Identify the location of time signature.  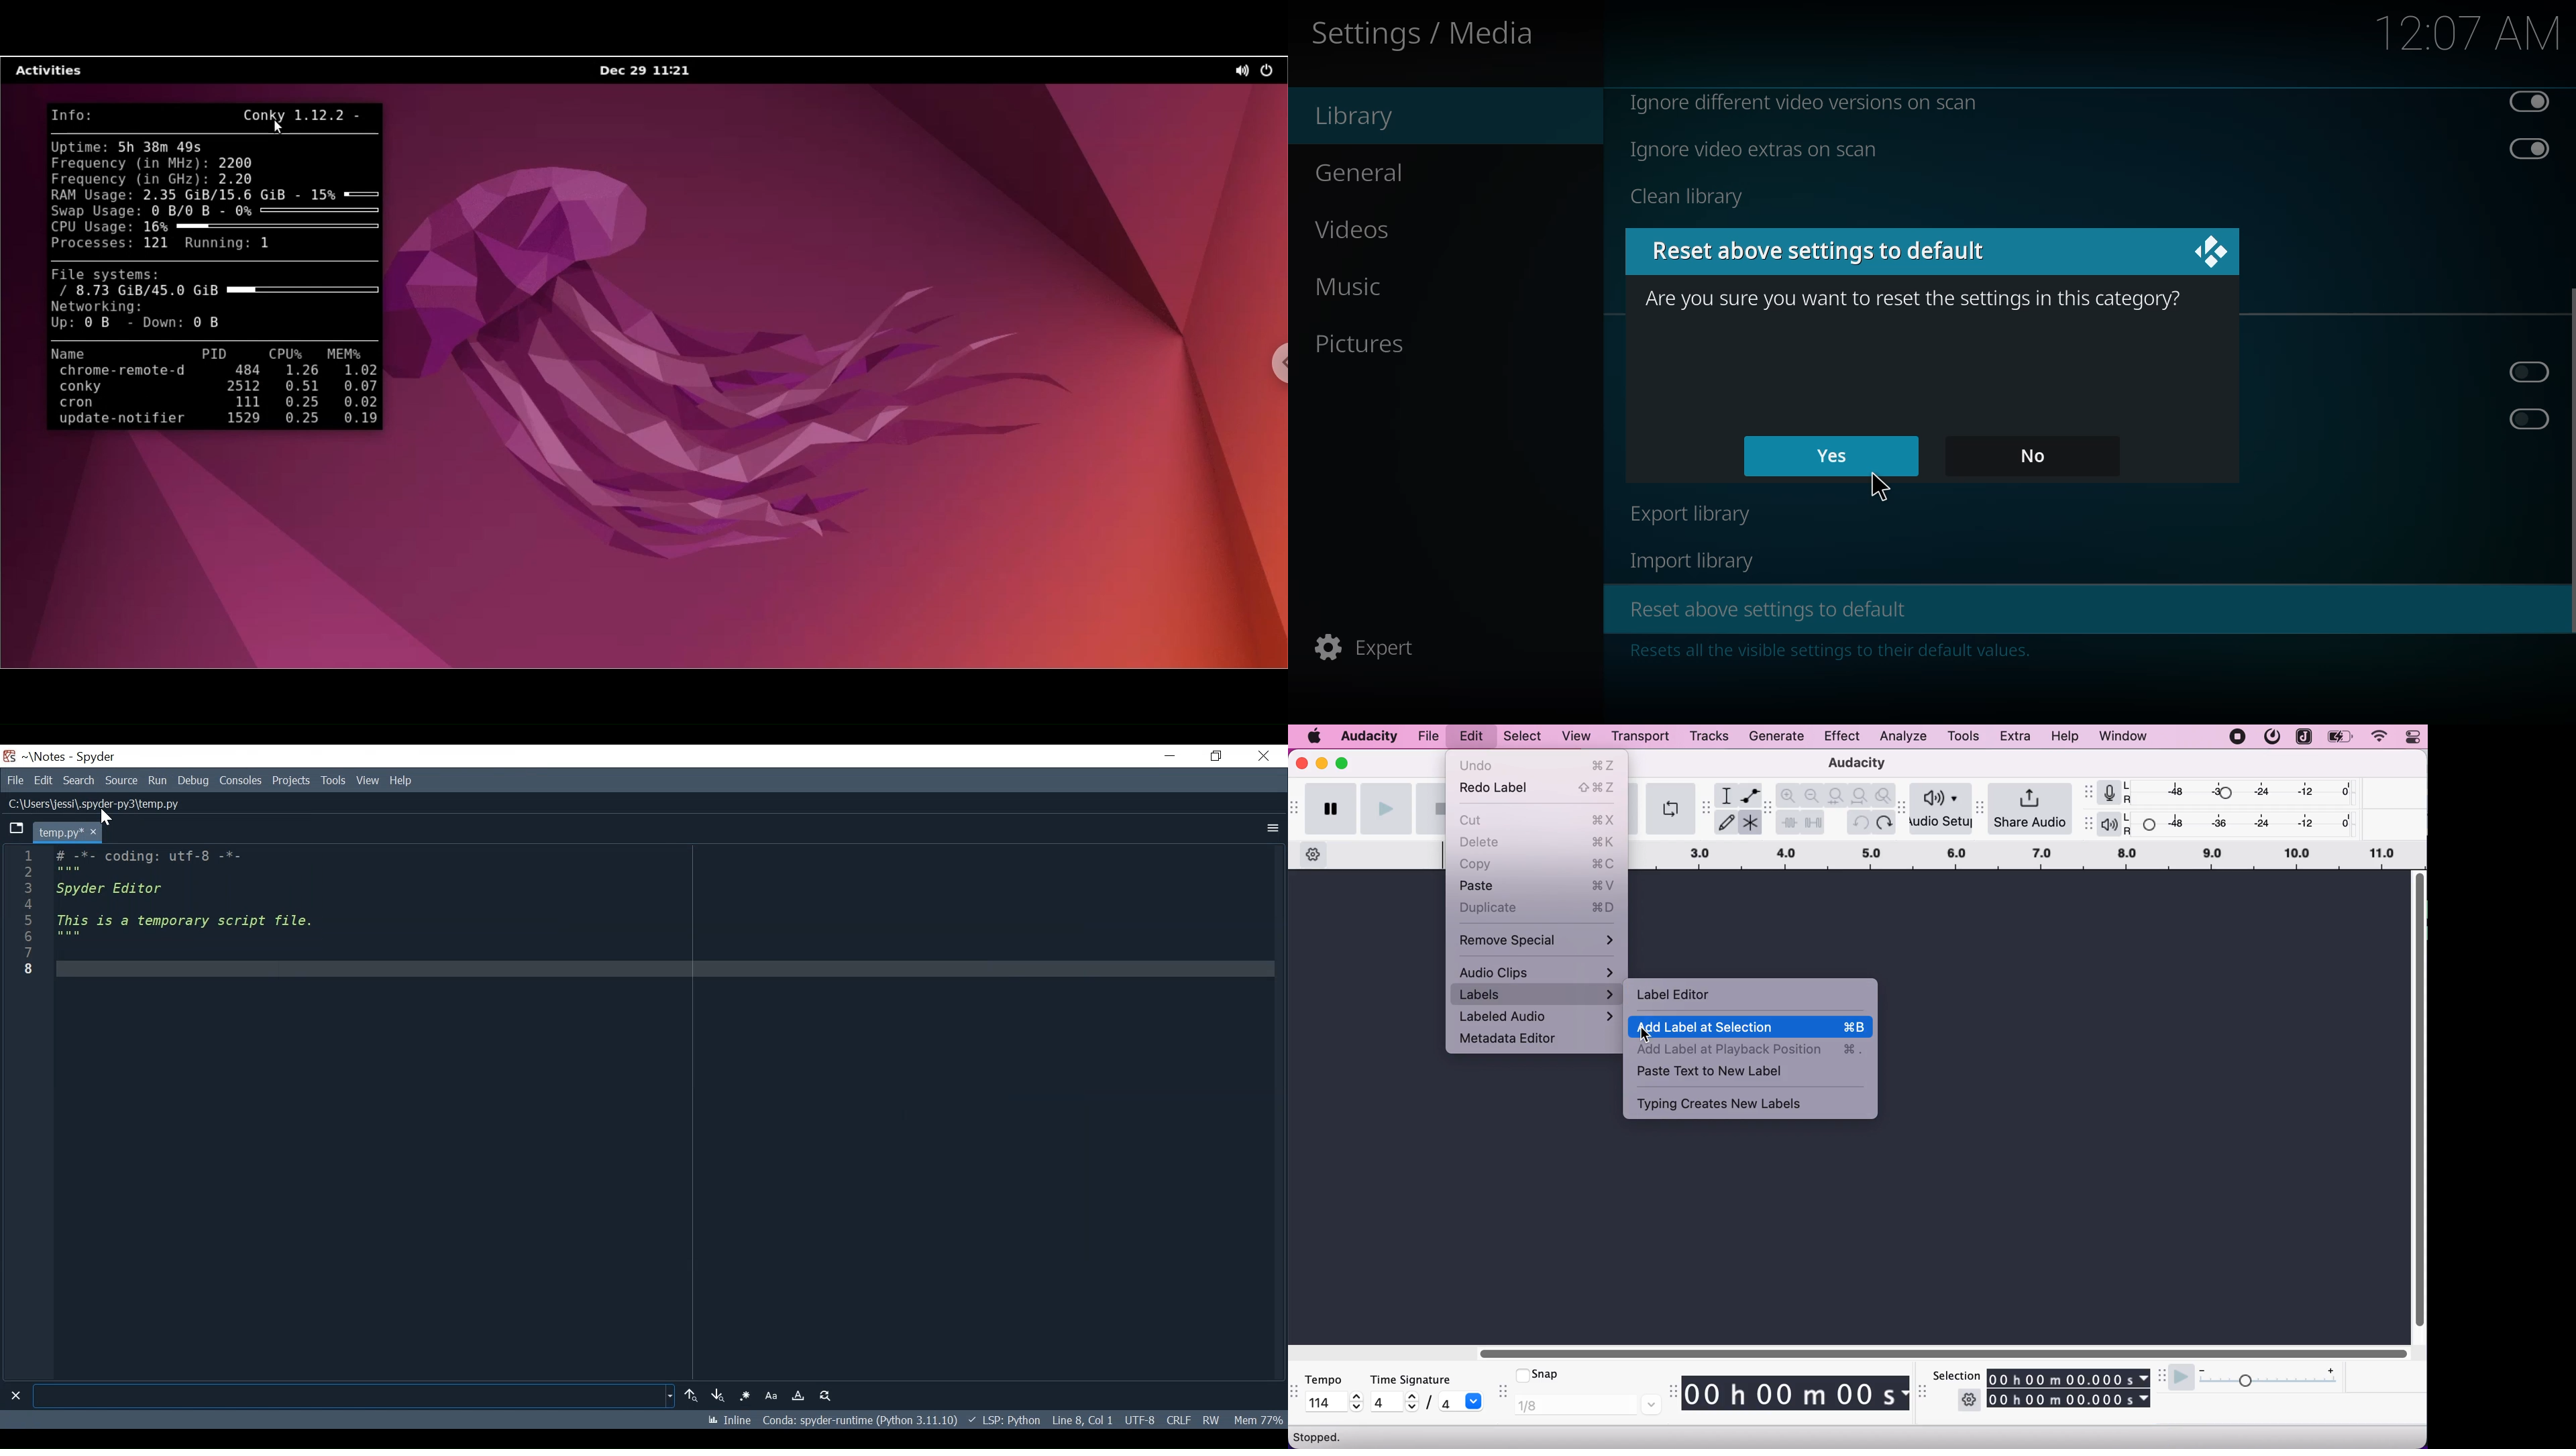
(1428, 1380).